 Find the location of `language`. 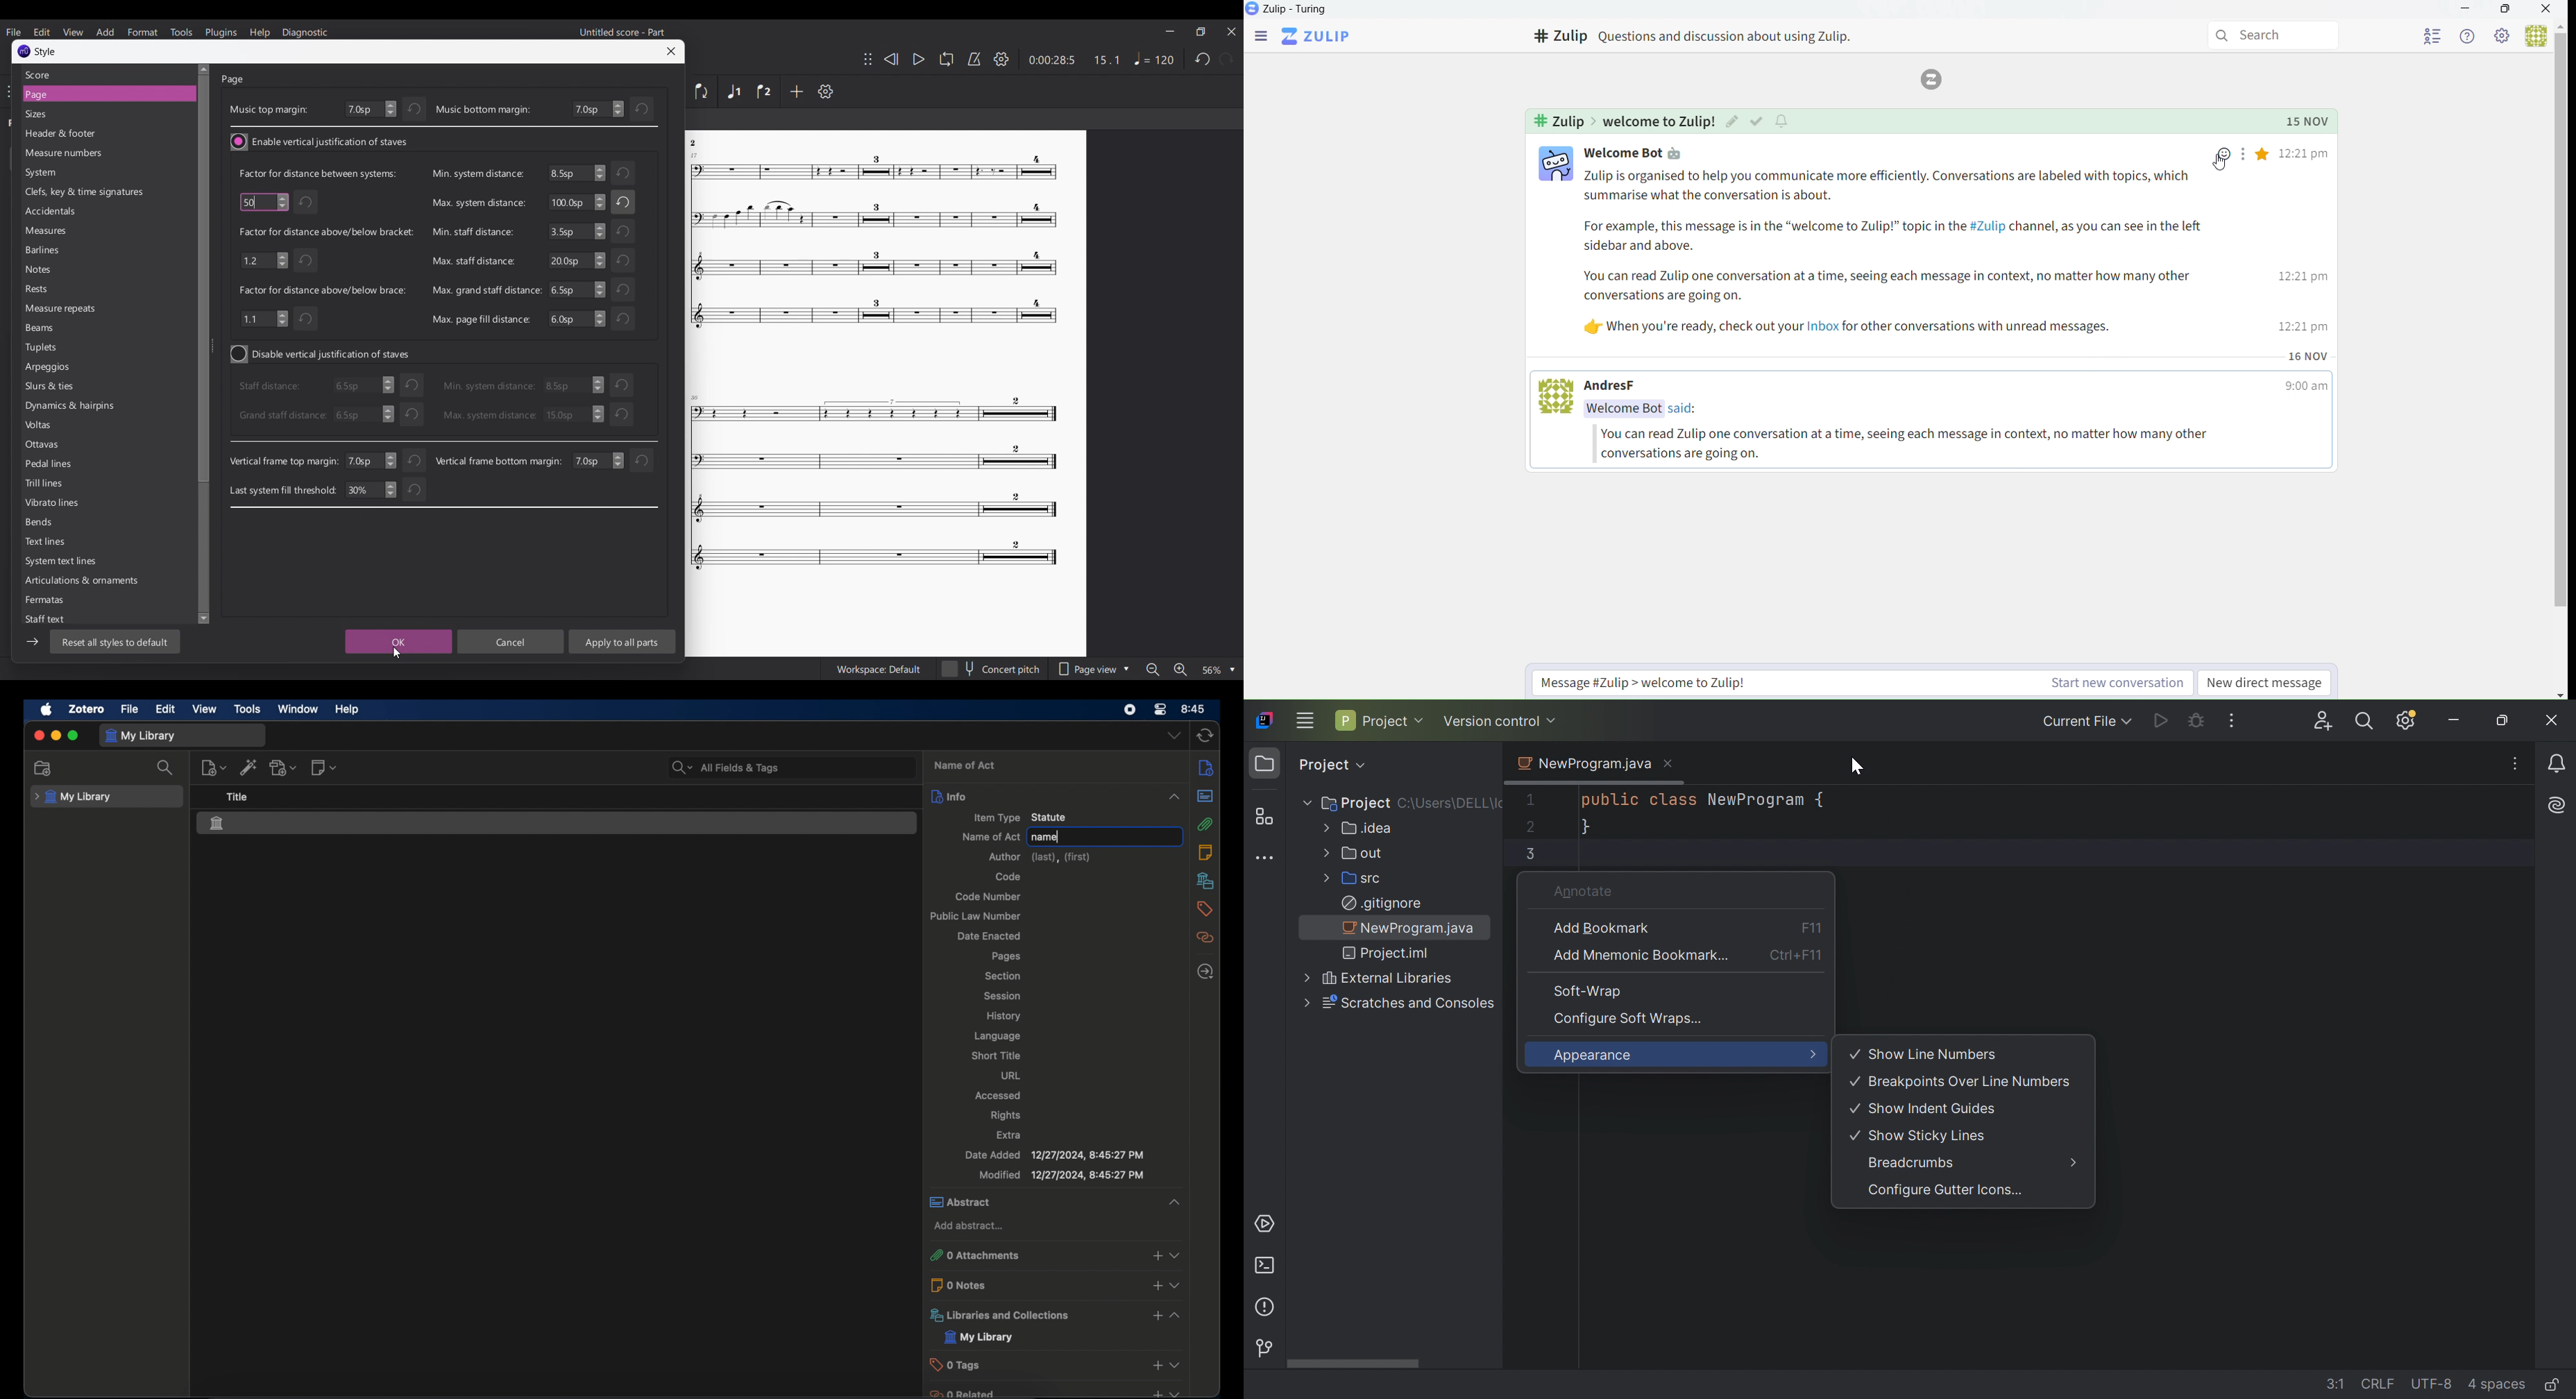

language is located at coordinates (997, 1036).